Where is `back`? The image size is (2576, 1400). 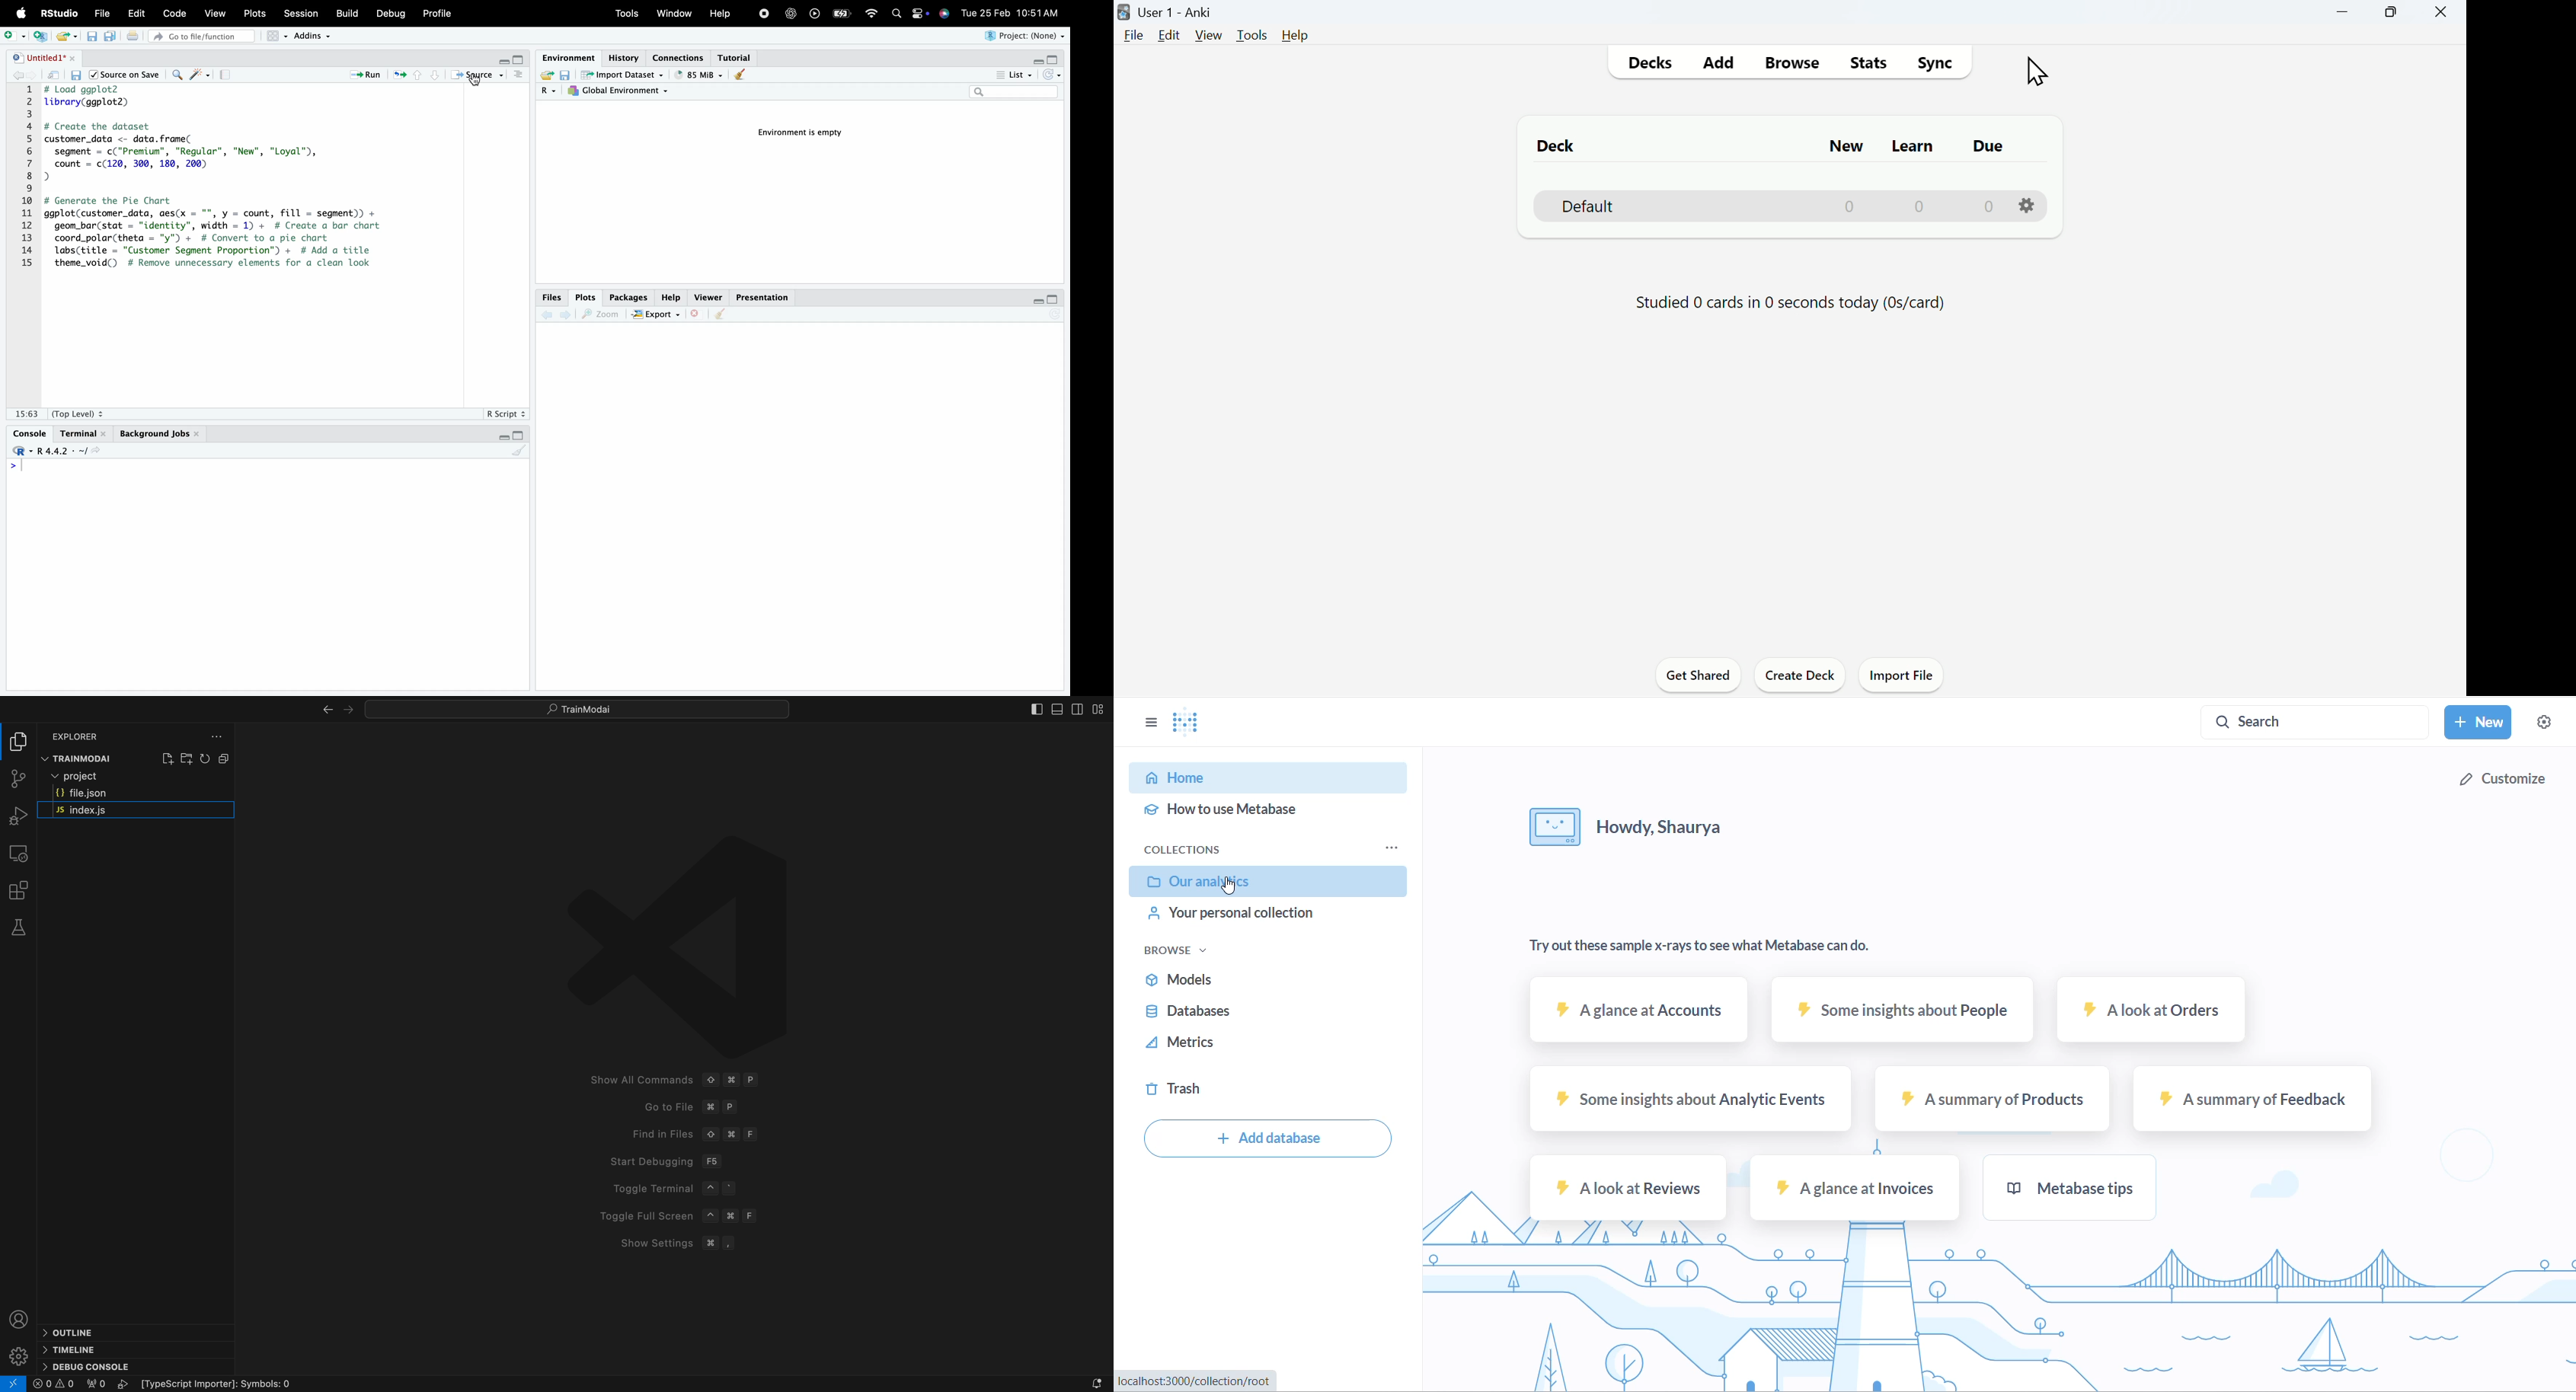 back is located at coordinates (548, 317).